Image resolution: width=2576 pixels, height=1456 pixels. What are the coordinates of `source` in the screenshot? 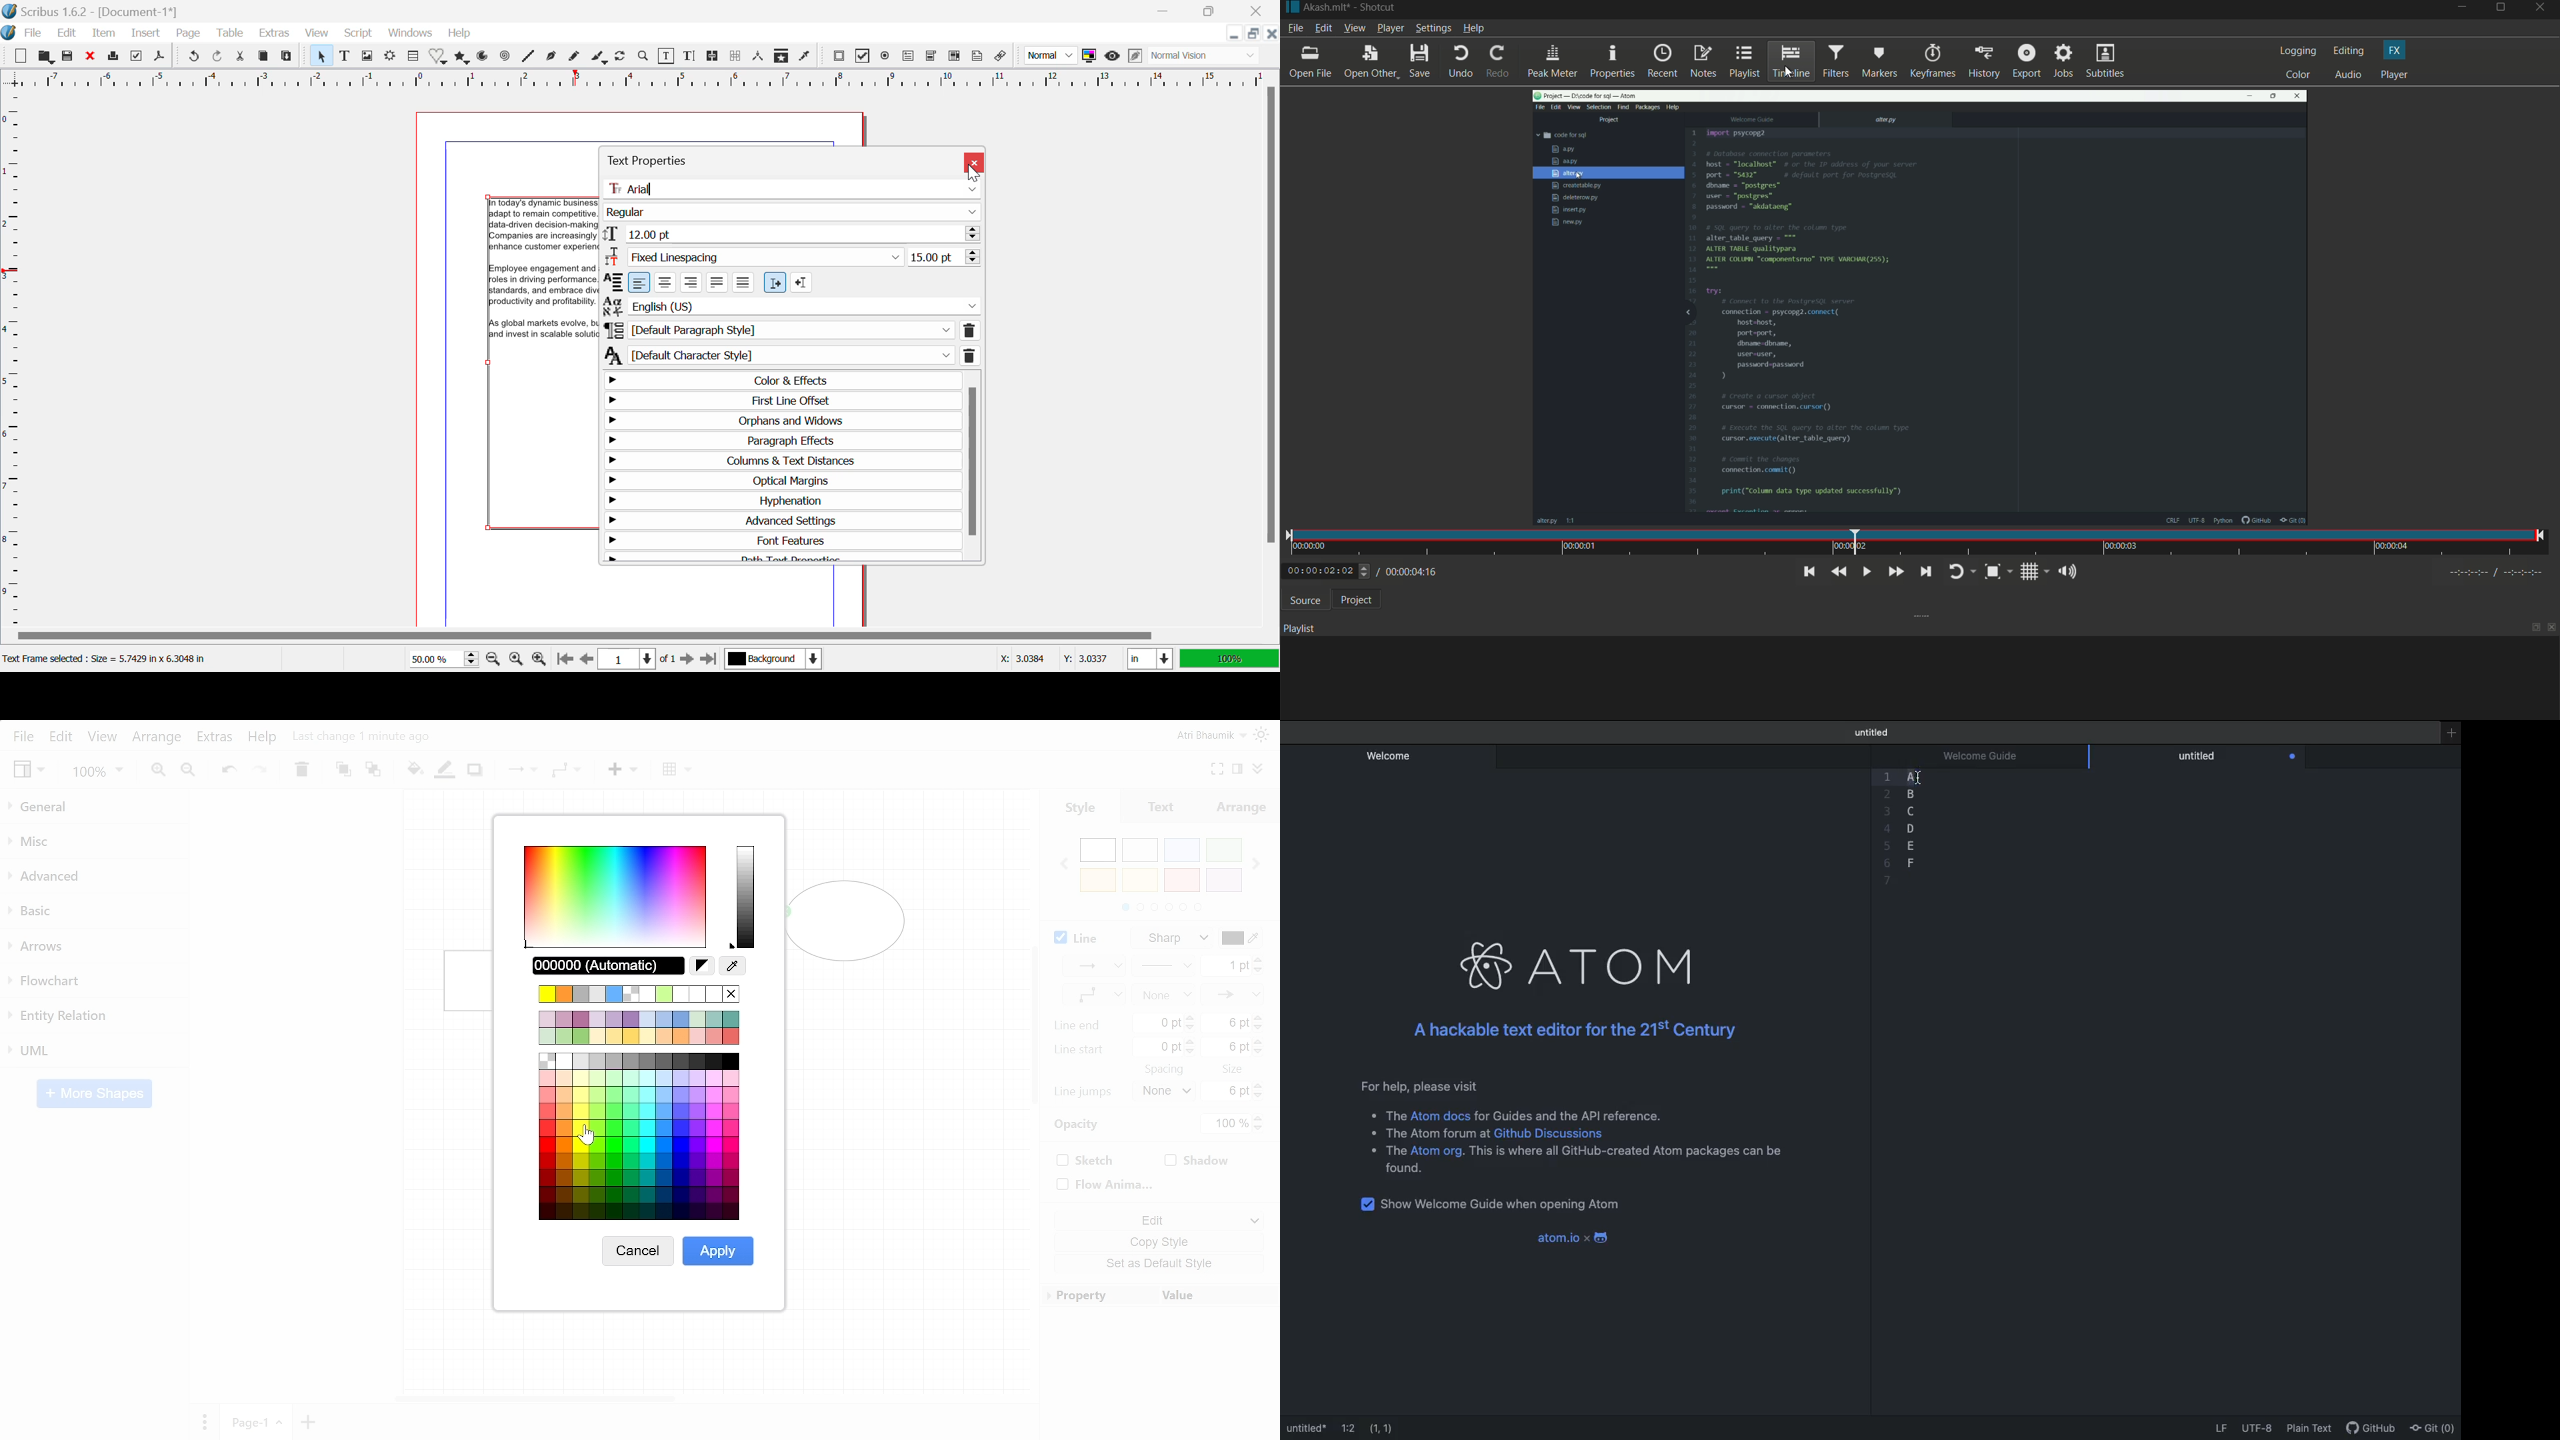 It's located at (1302, 600).